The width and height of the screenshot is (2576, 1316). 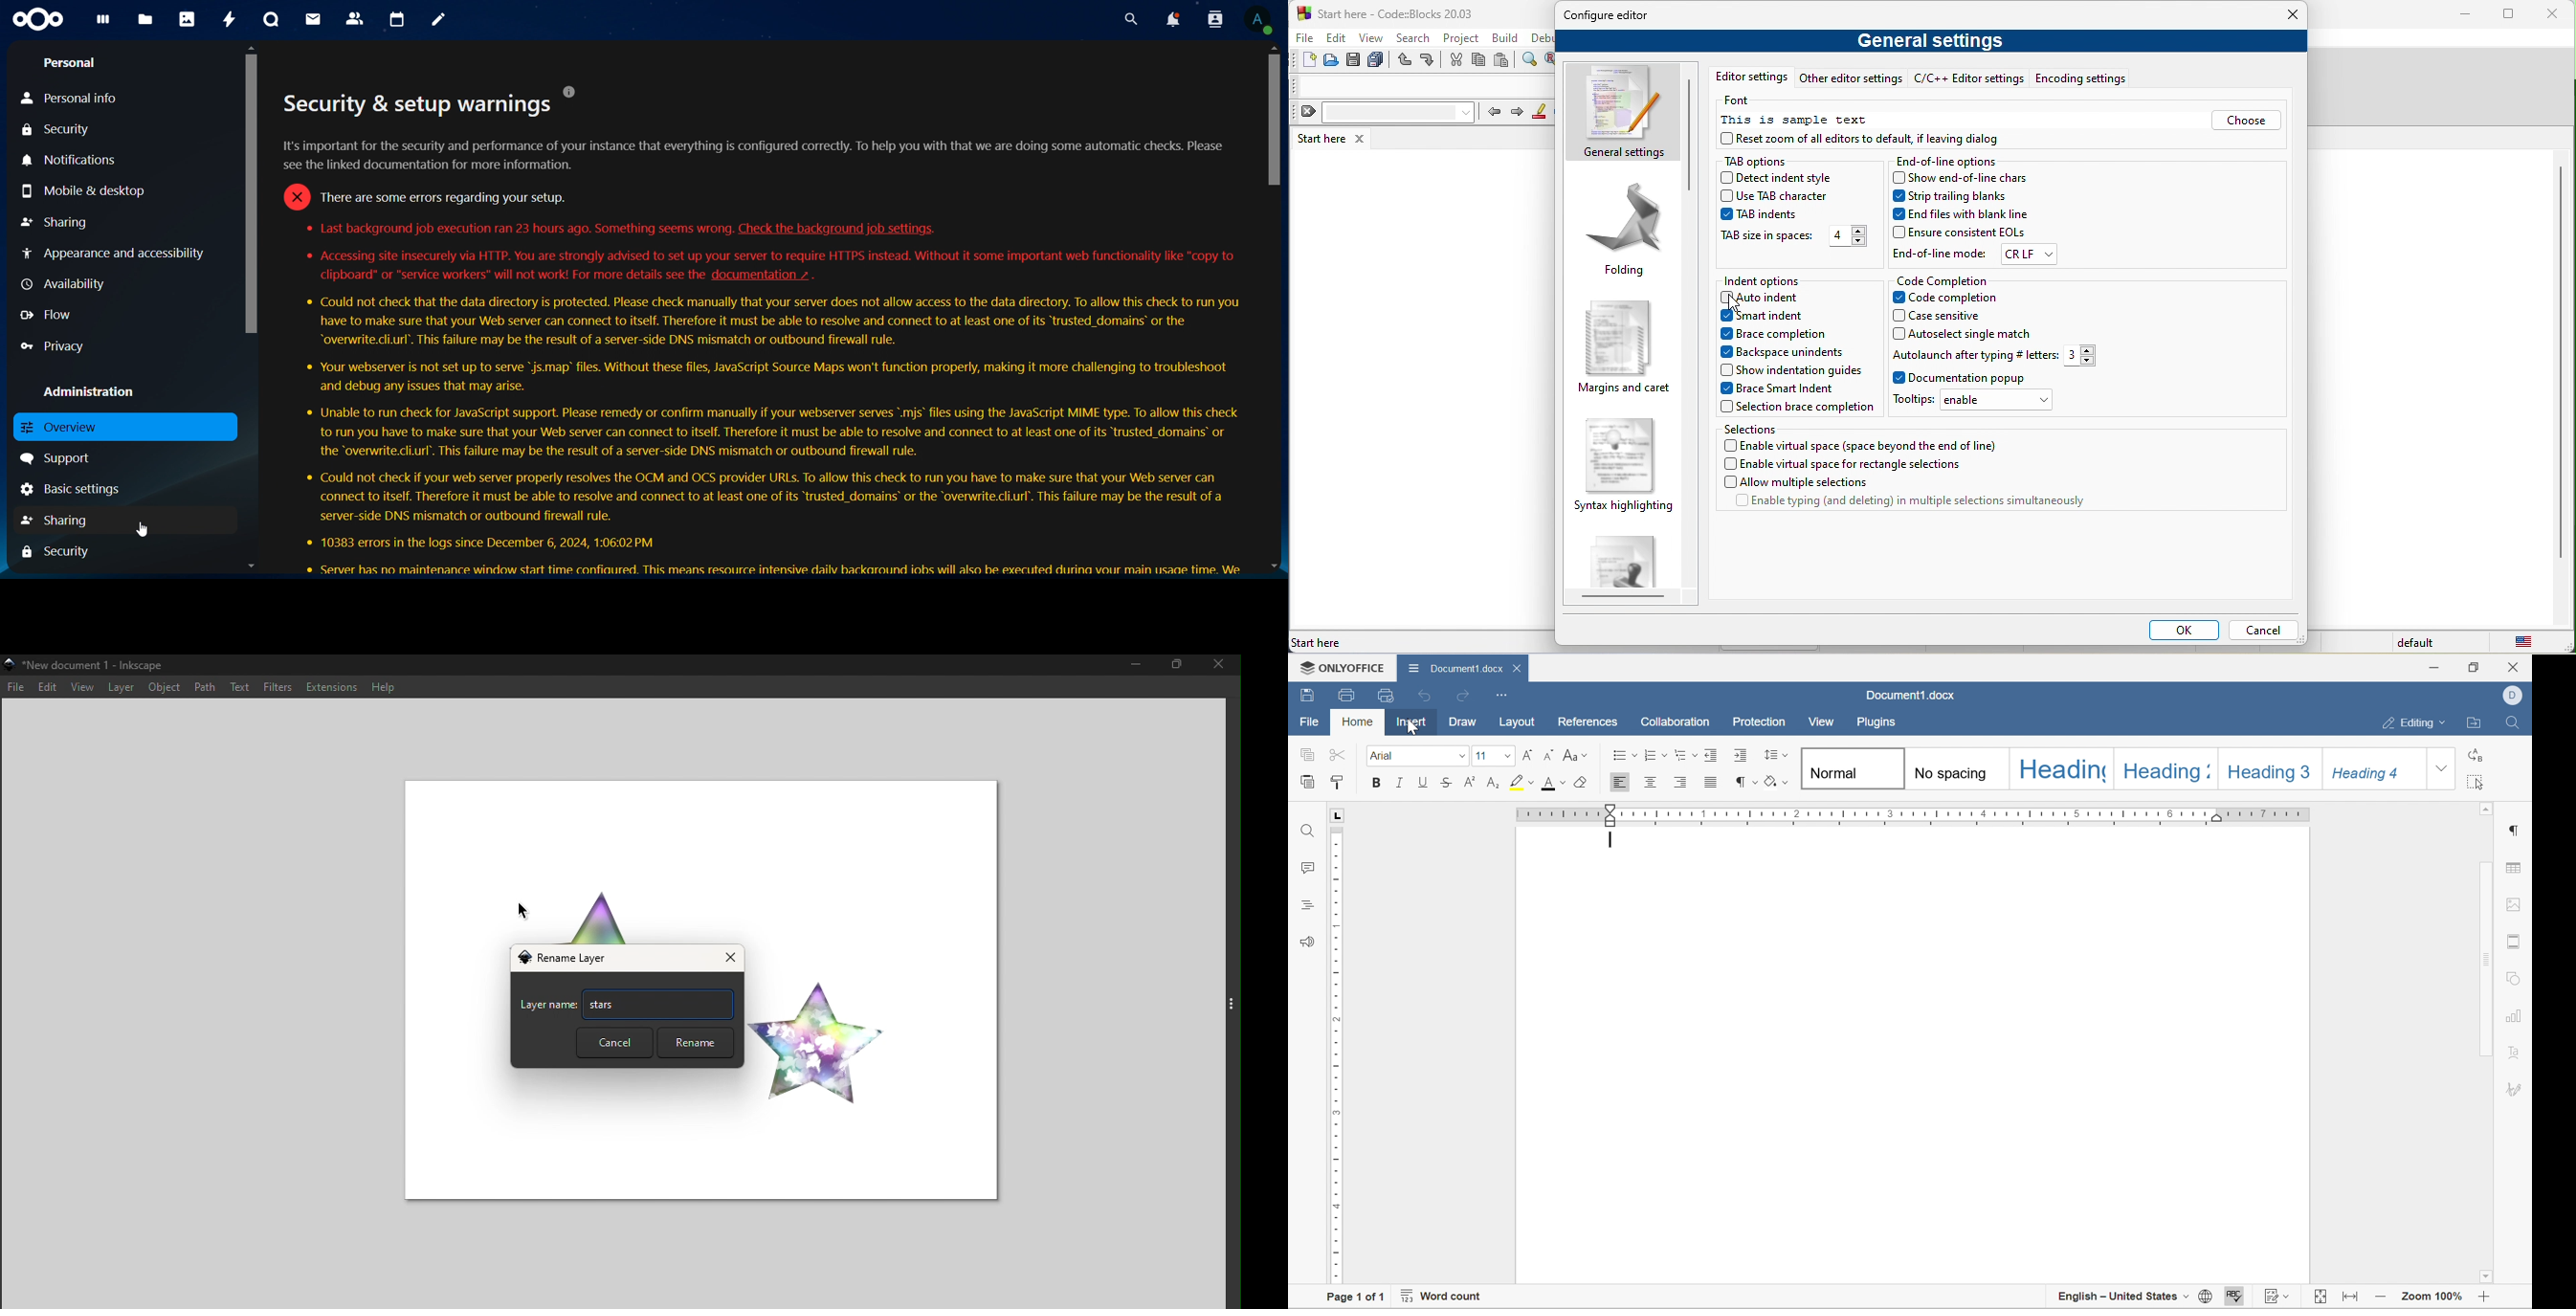 What do you see at coordinates (230, 21) in the screenshot?
I see `activity` at bounding box center [230, 21].